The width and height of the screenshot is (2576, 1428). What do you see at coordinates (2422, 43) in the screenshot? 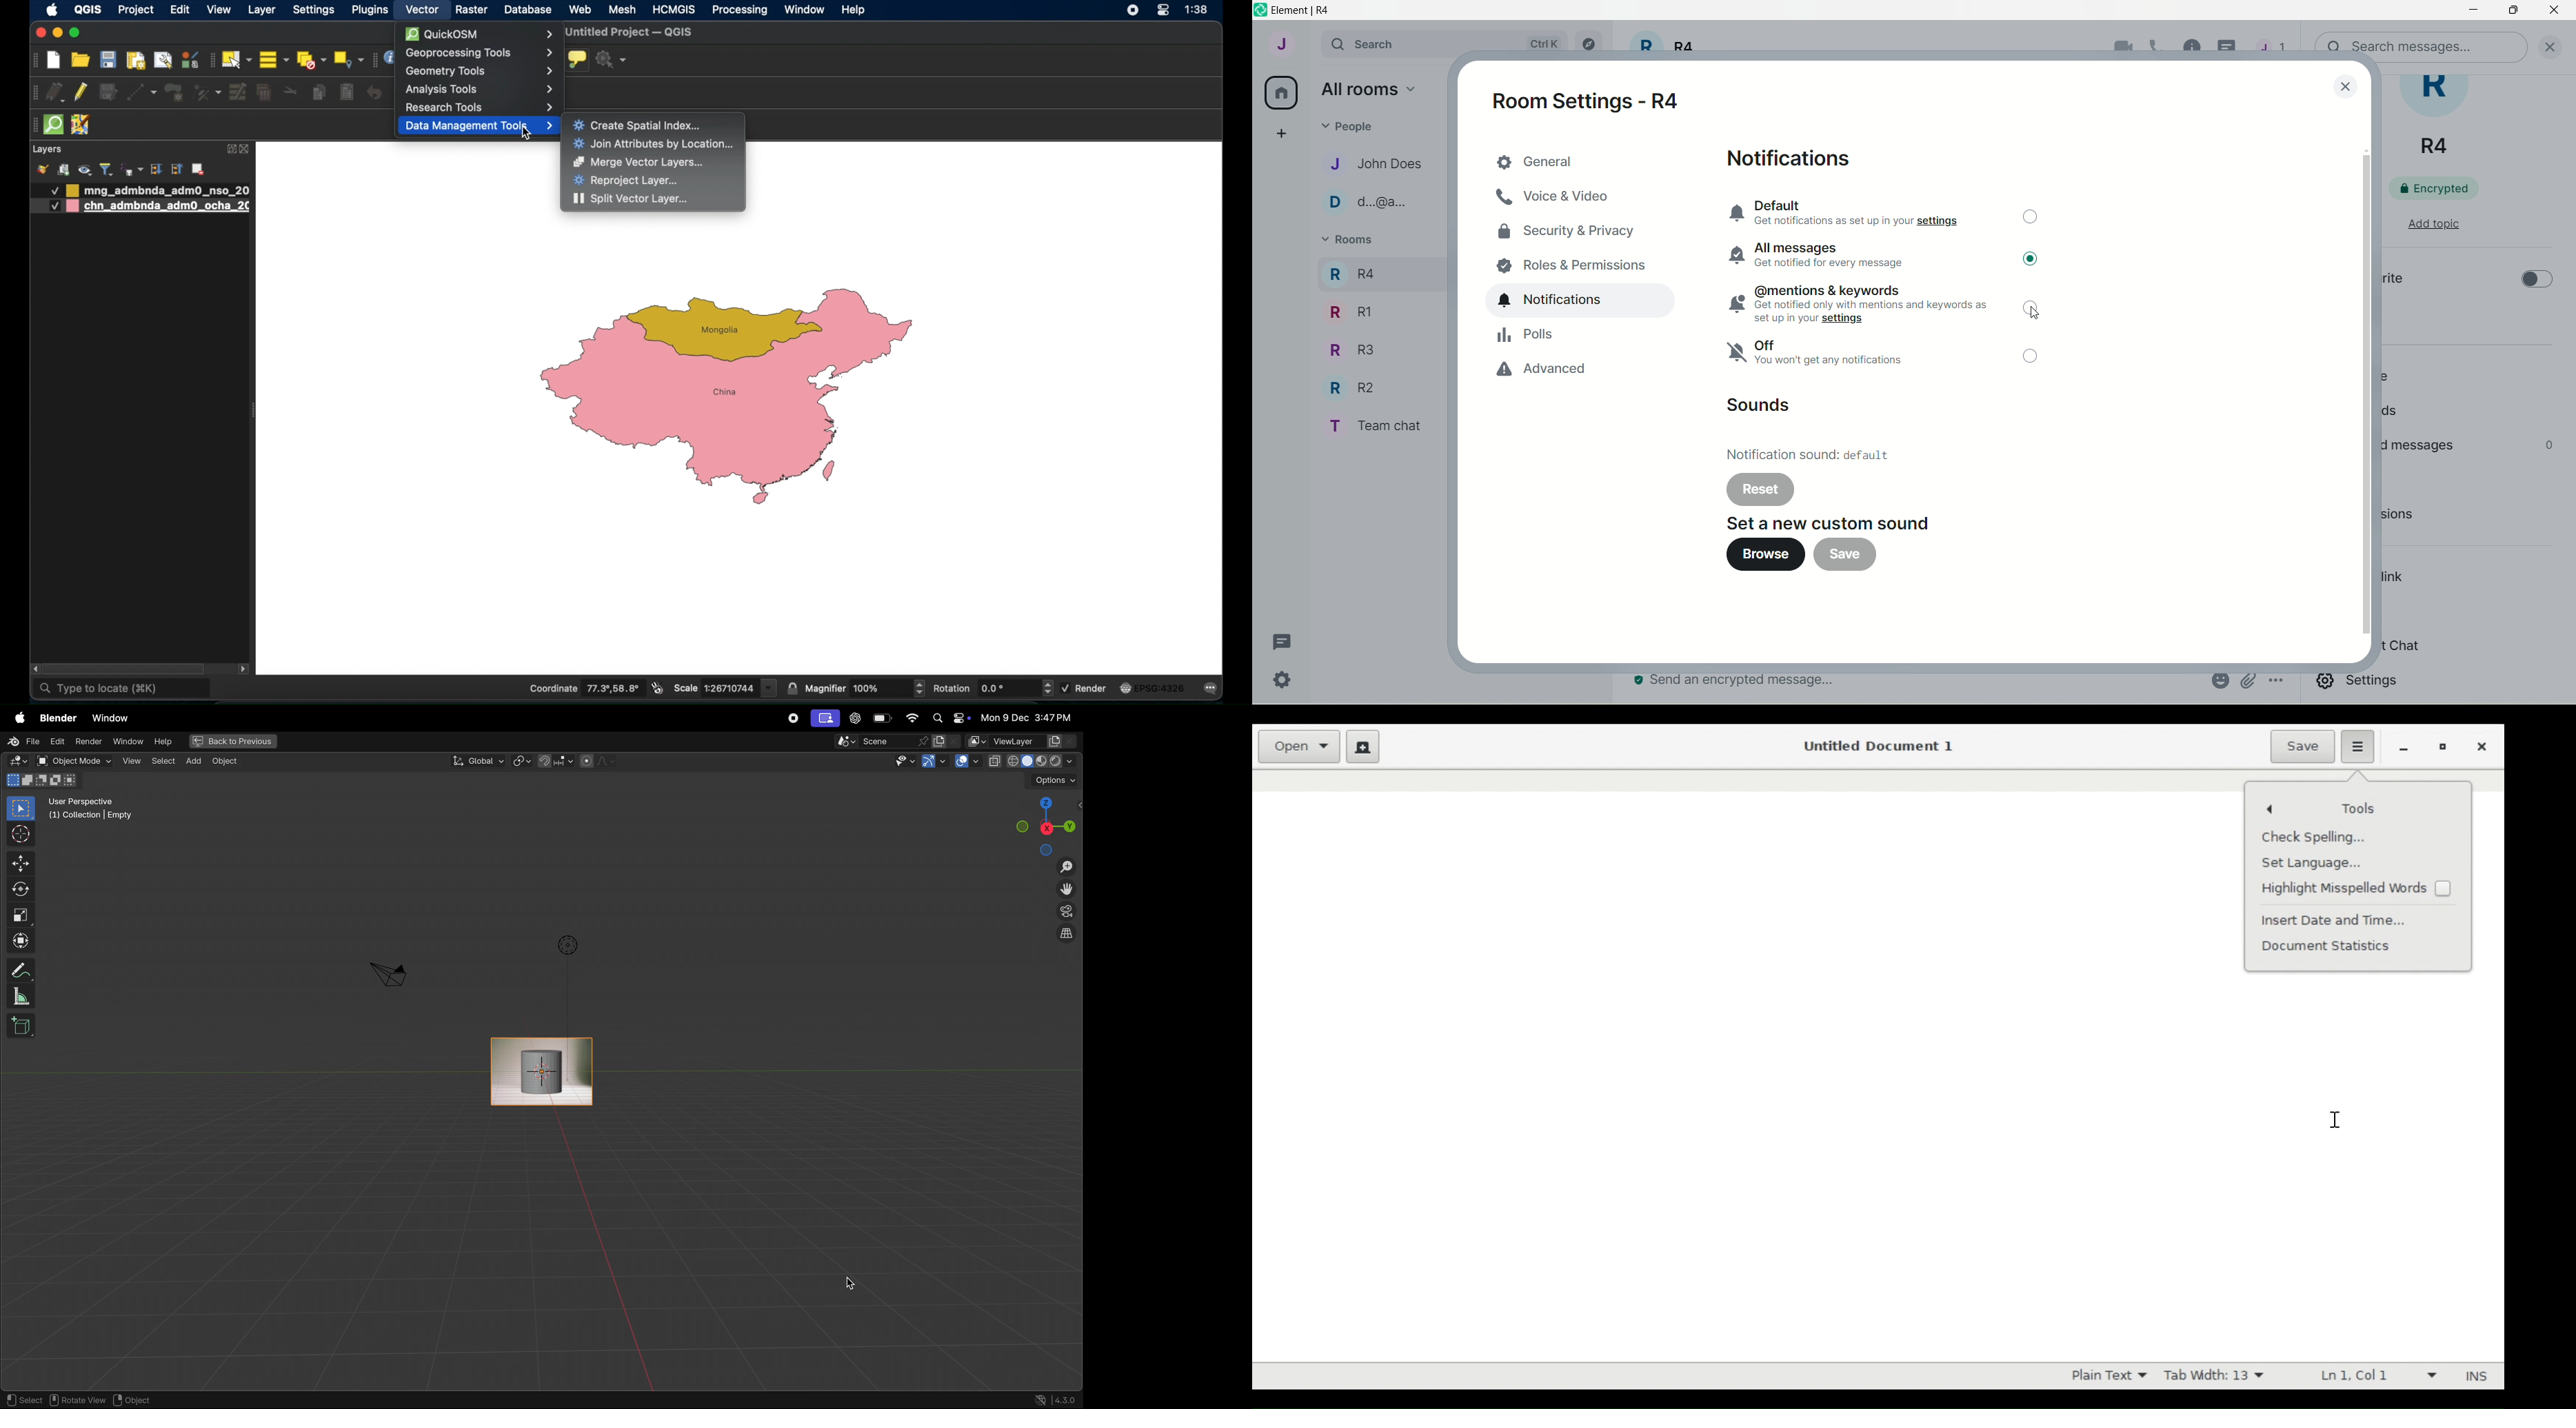
I see `search message` at bounding box center [2422, 43].